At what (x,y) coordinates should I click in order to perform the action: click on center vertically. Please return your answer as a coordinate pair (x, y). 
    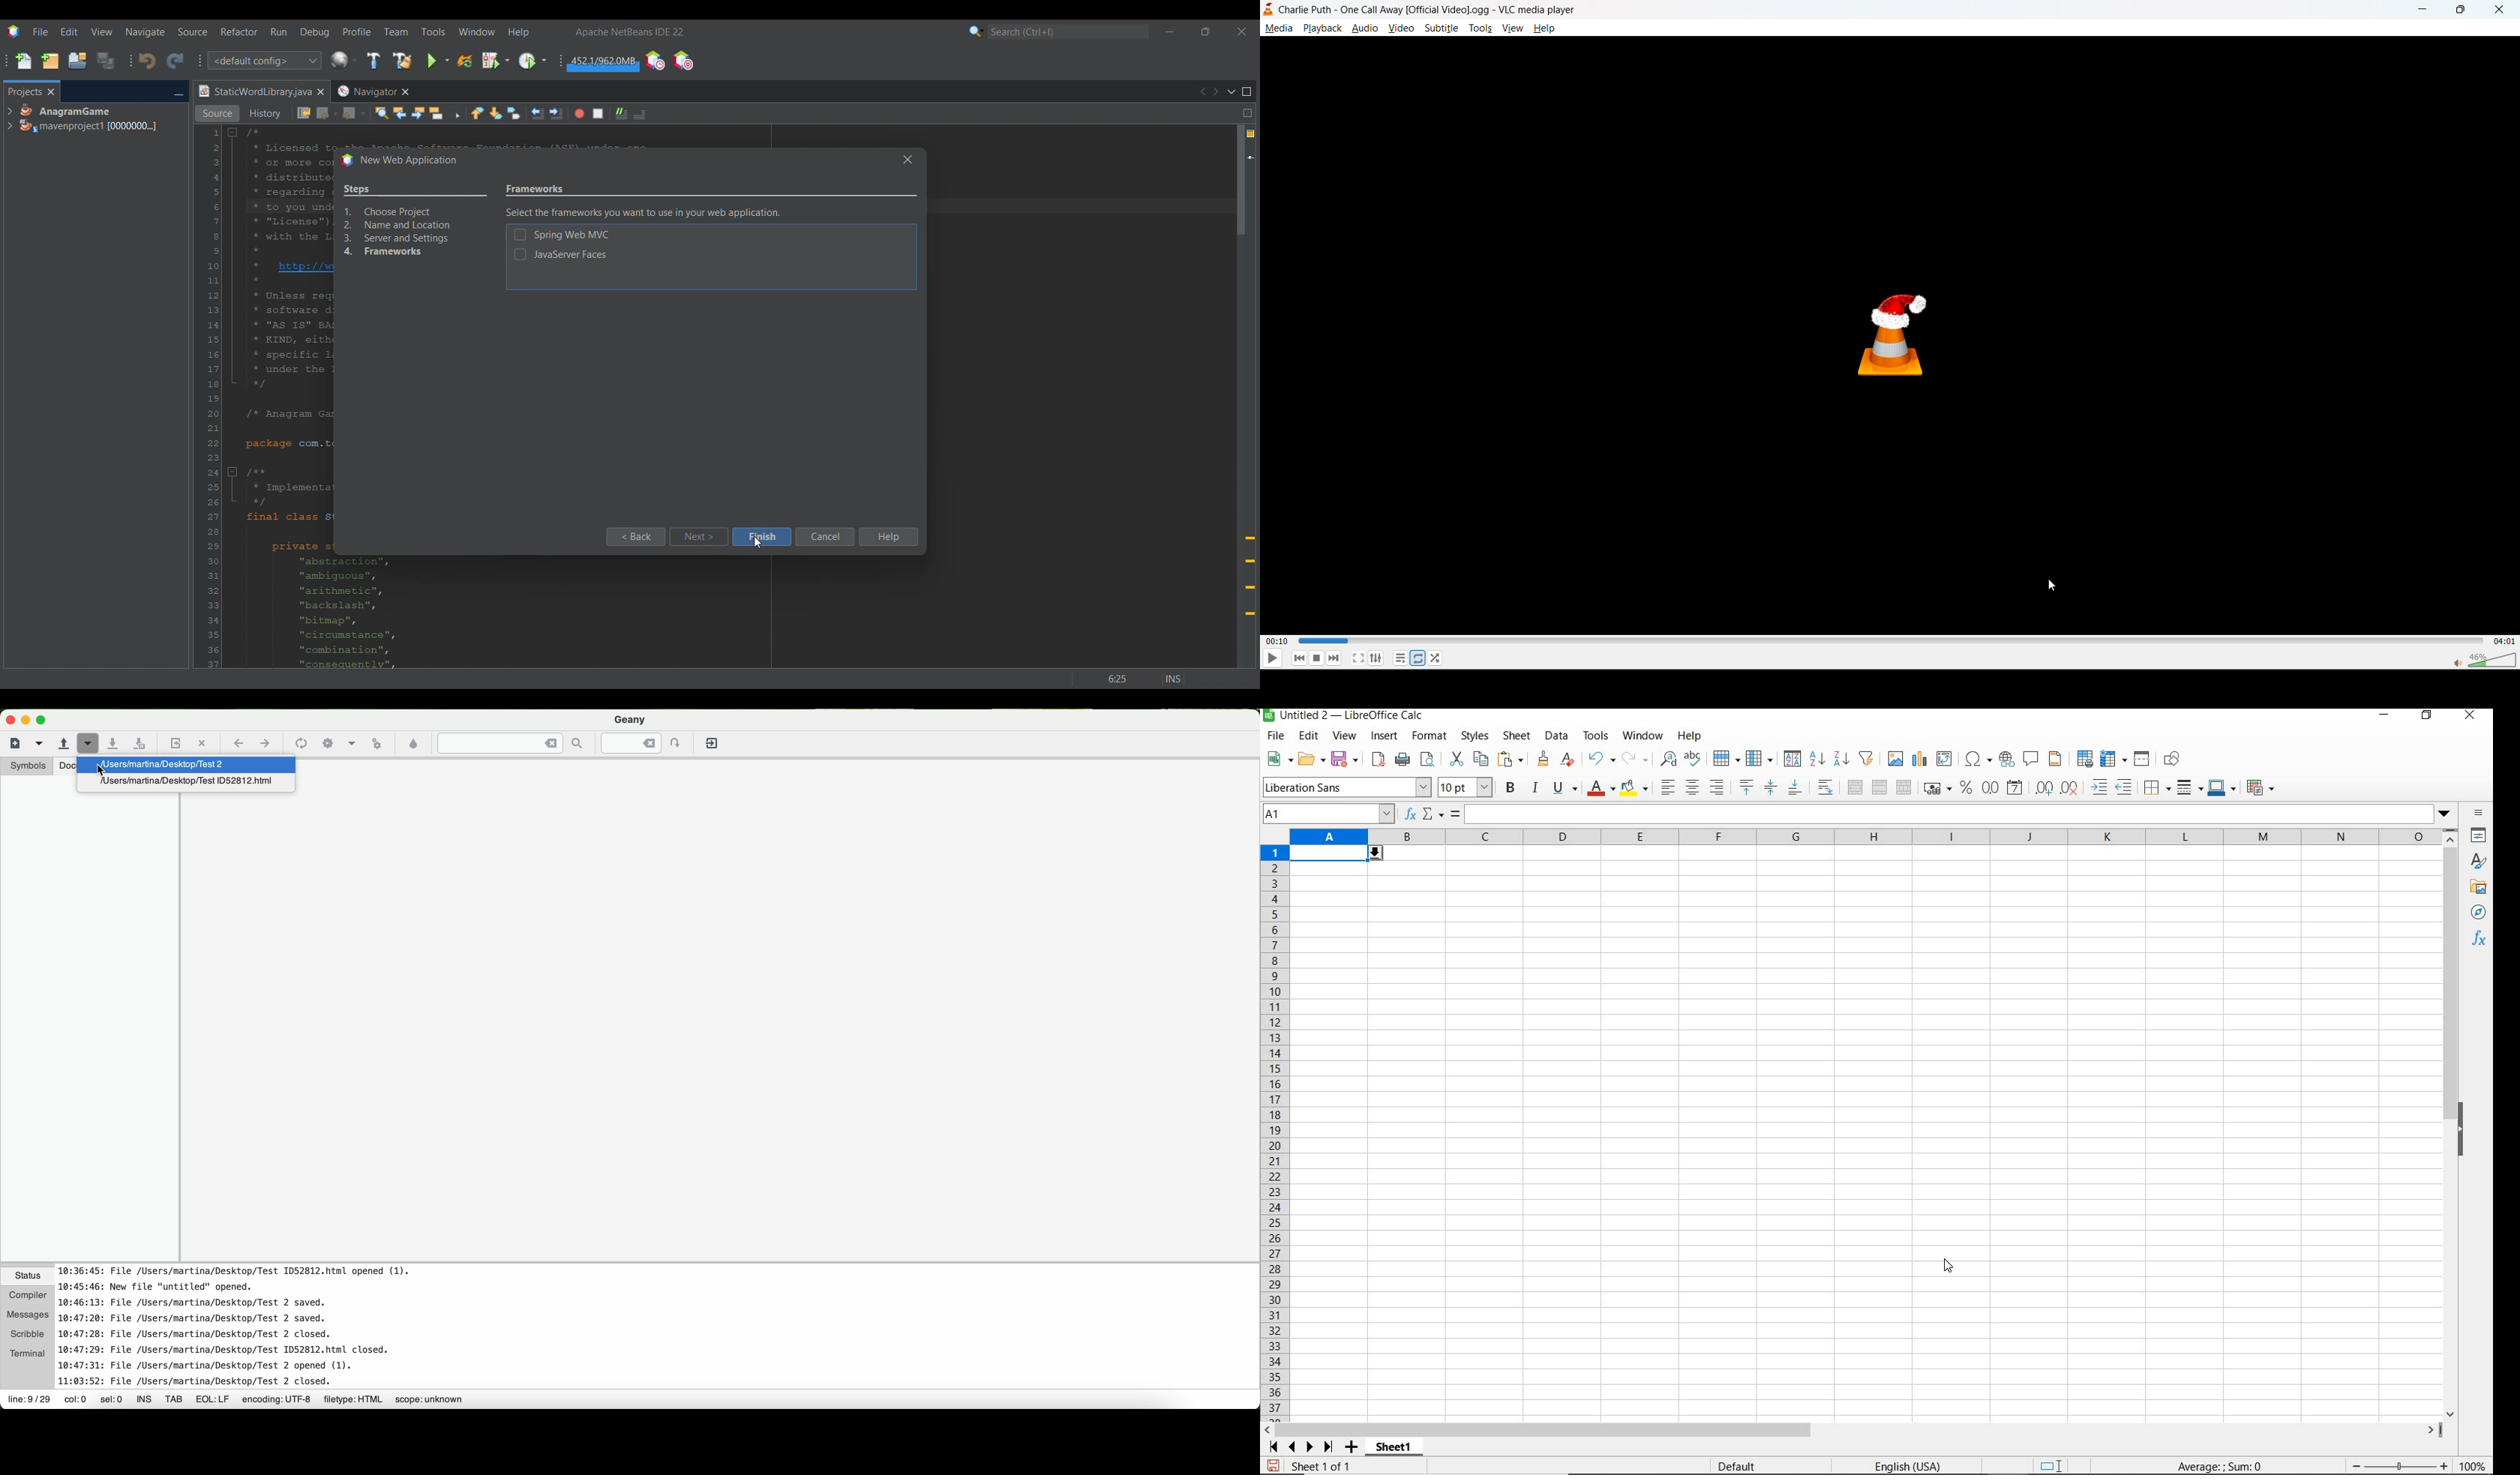
    Looking at the image, I should click on (1770, 788).